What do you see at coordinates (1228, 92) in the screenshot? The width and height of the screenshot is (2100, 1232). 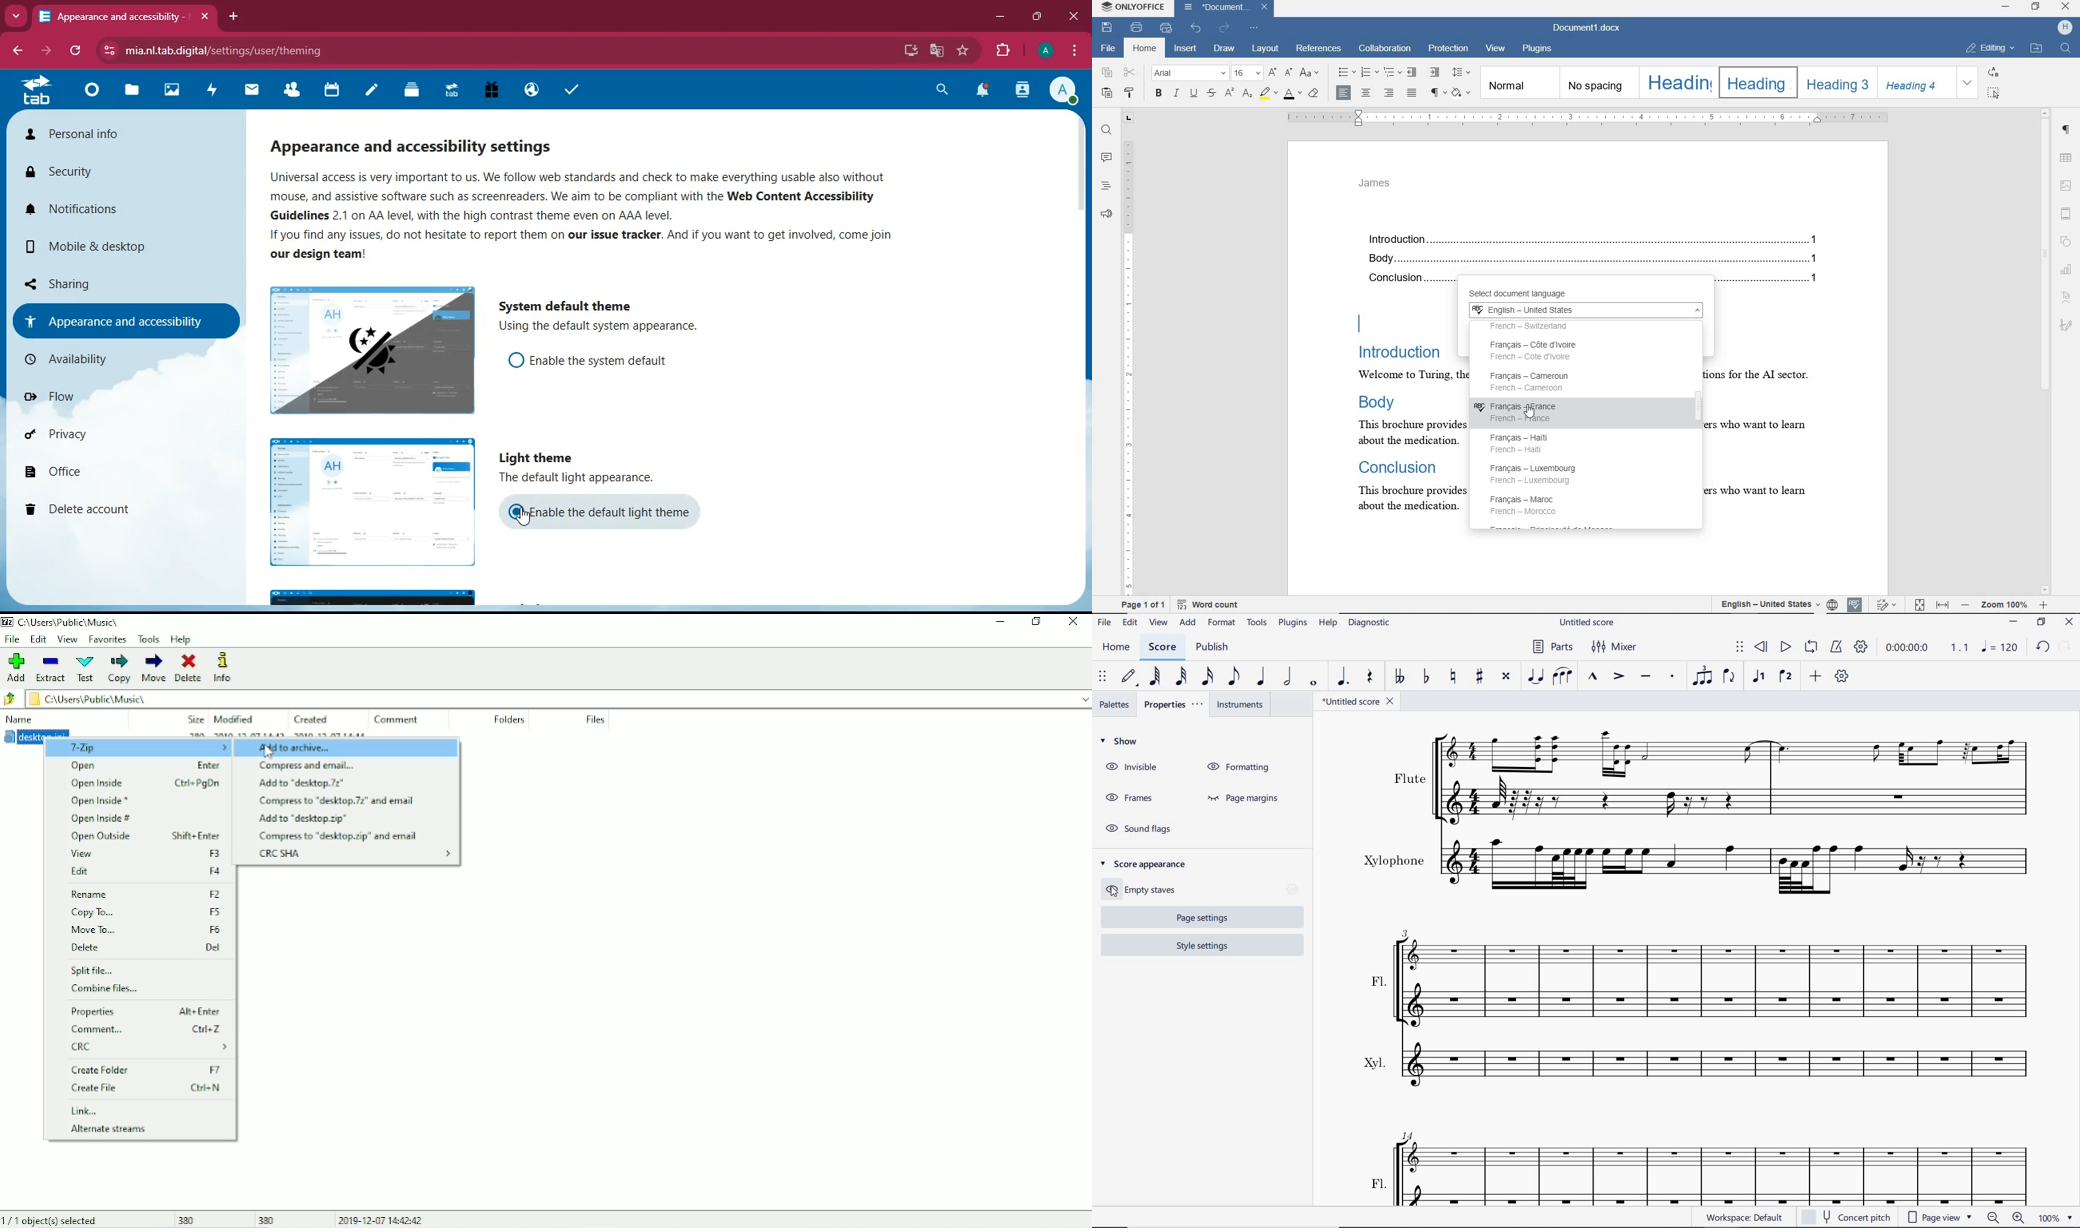 I see `superscript` at bounding box center [1228, 92].